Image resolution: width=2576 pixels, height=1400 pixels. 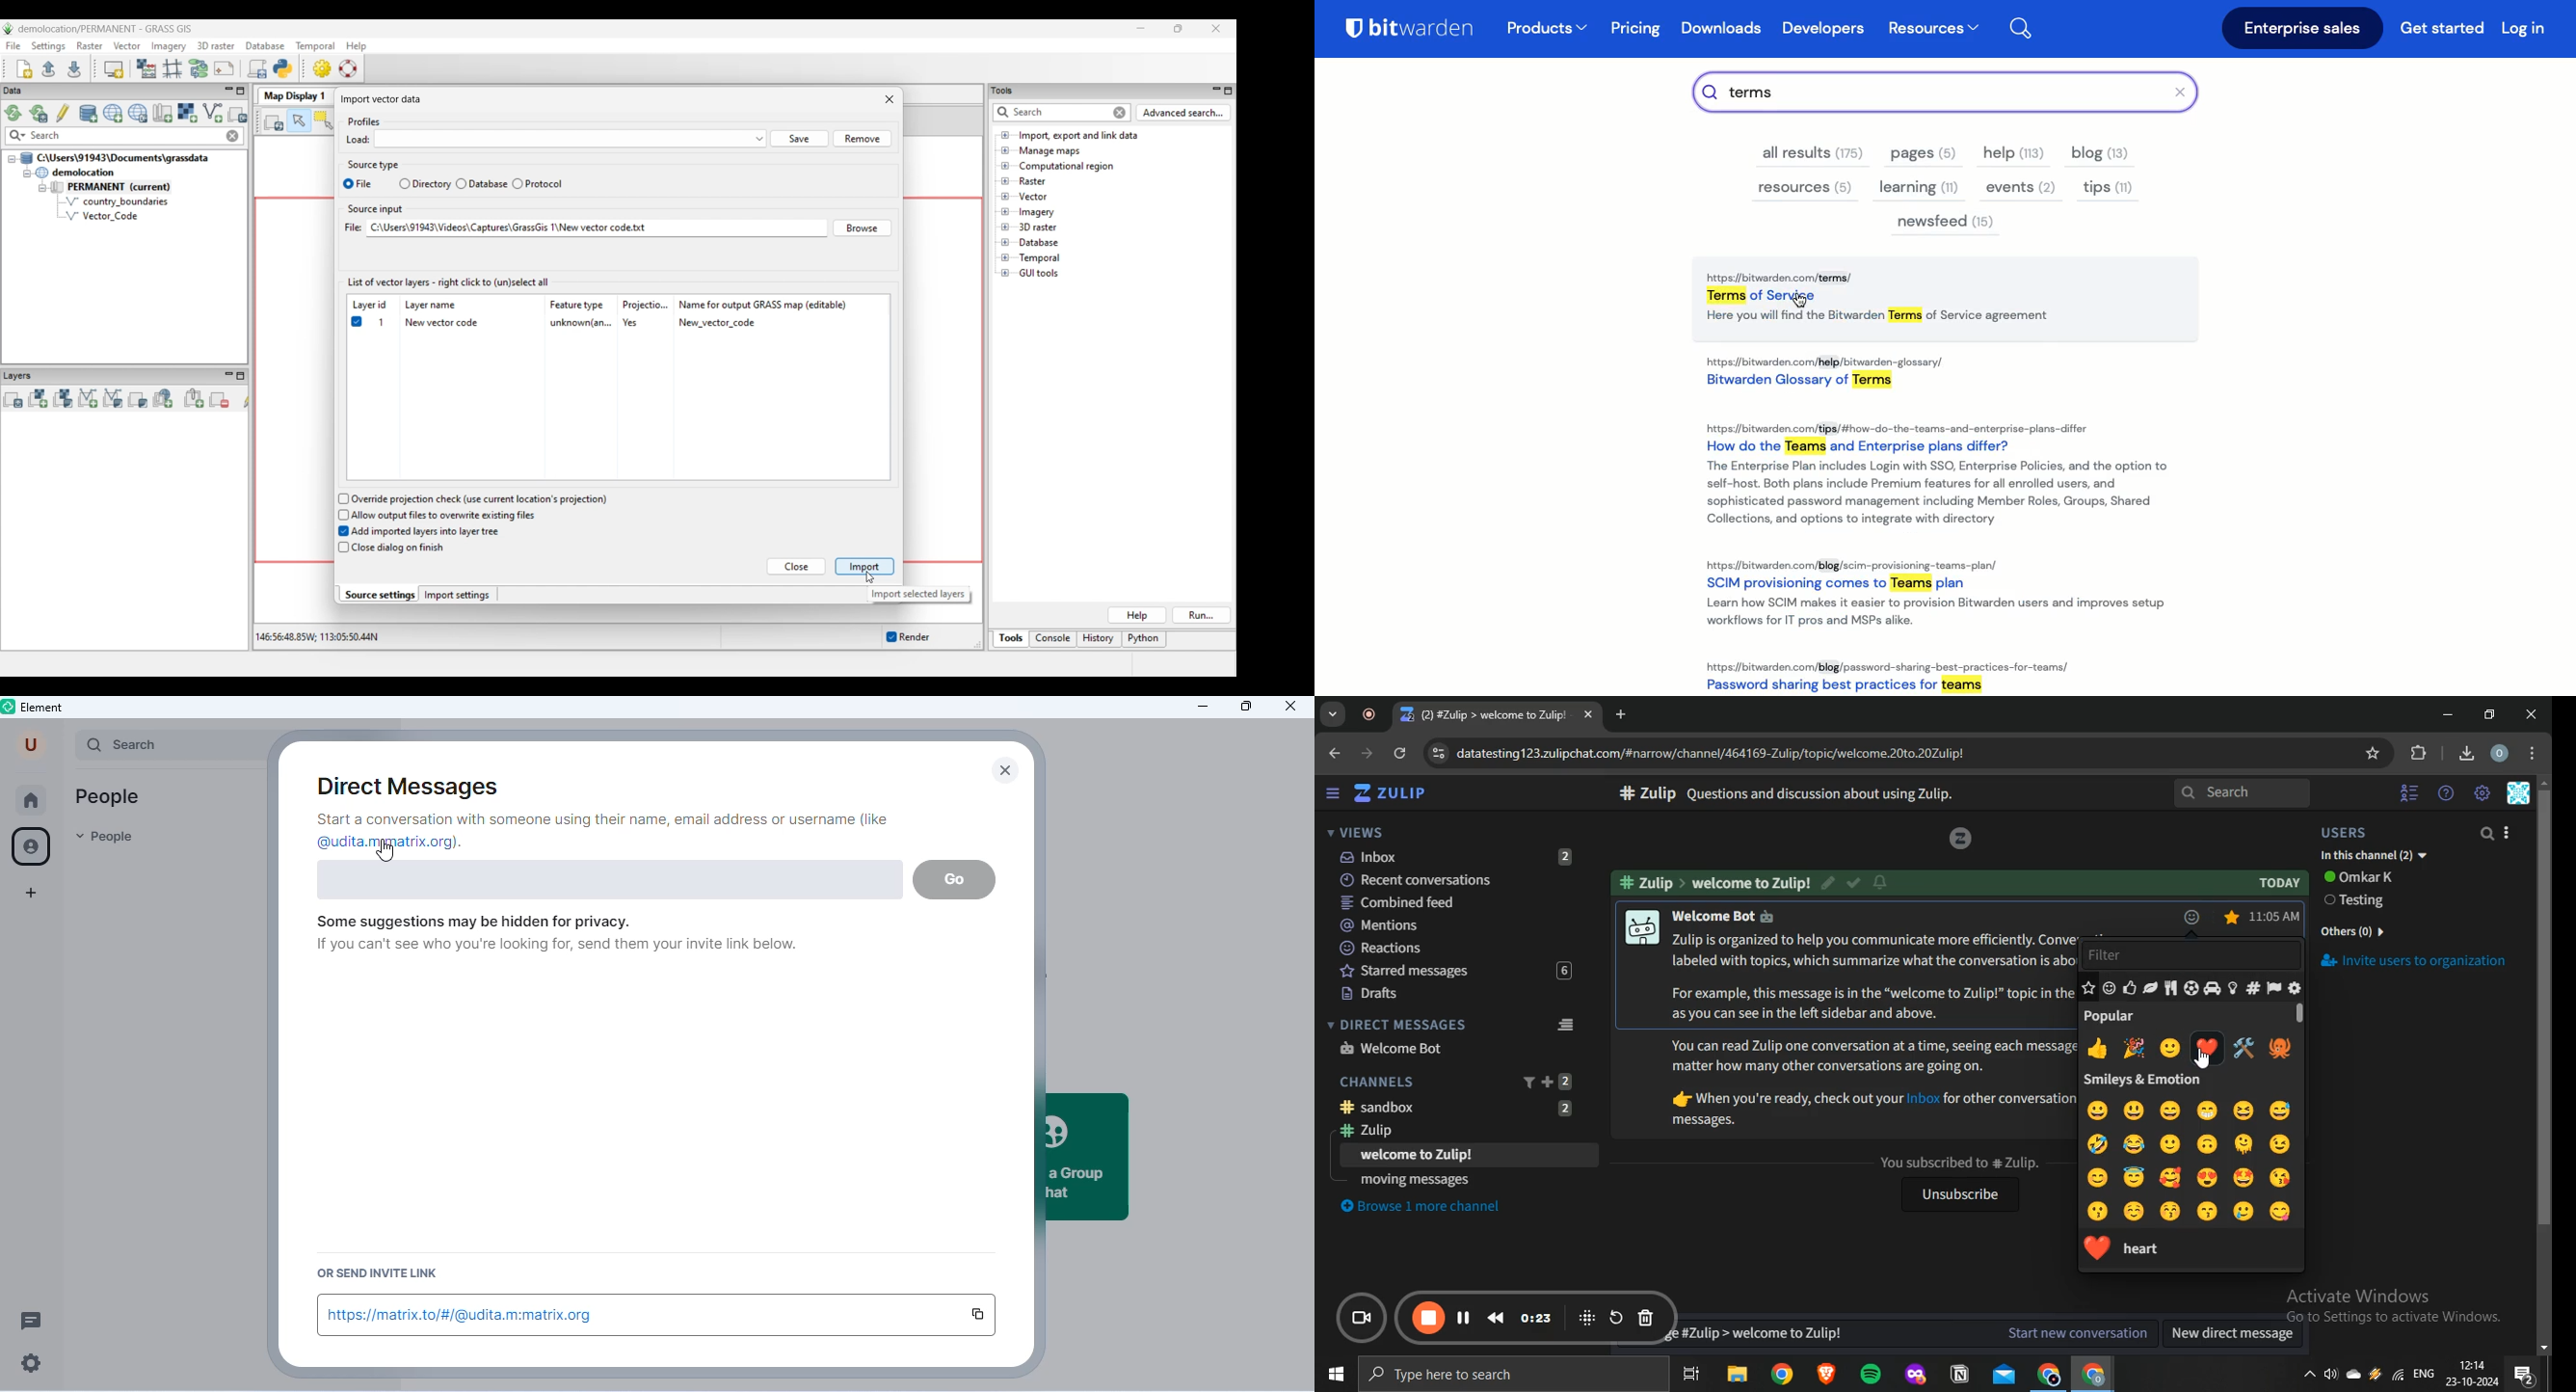 What do you see at coordinates (2466, 751) in the screenshot?
I see `downloads` at bounding box center [2466, 751].